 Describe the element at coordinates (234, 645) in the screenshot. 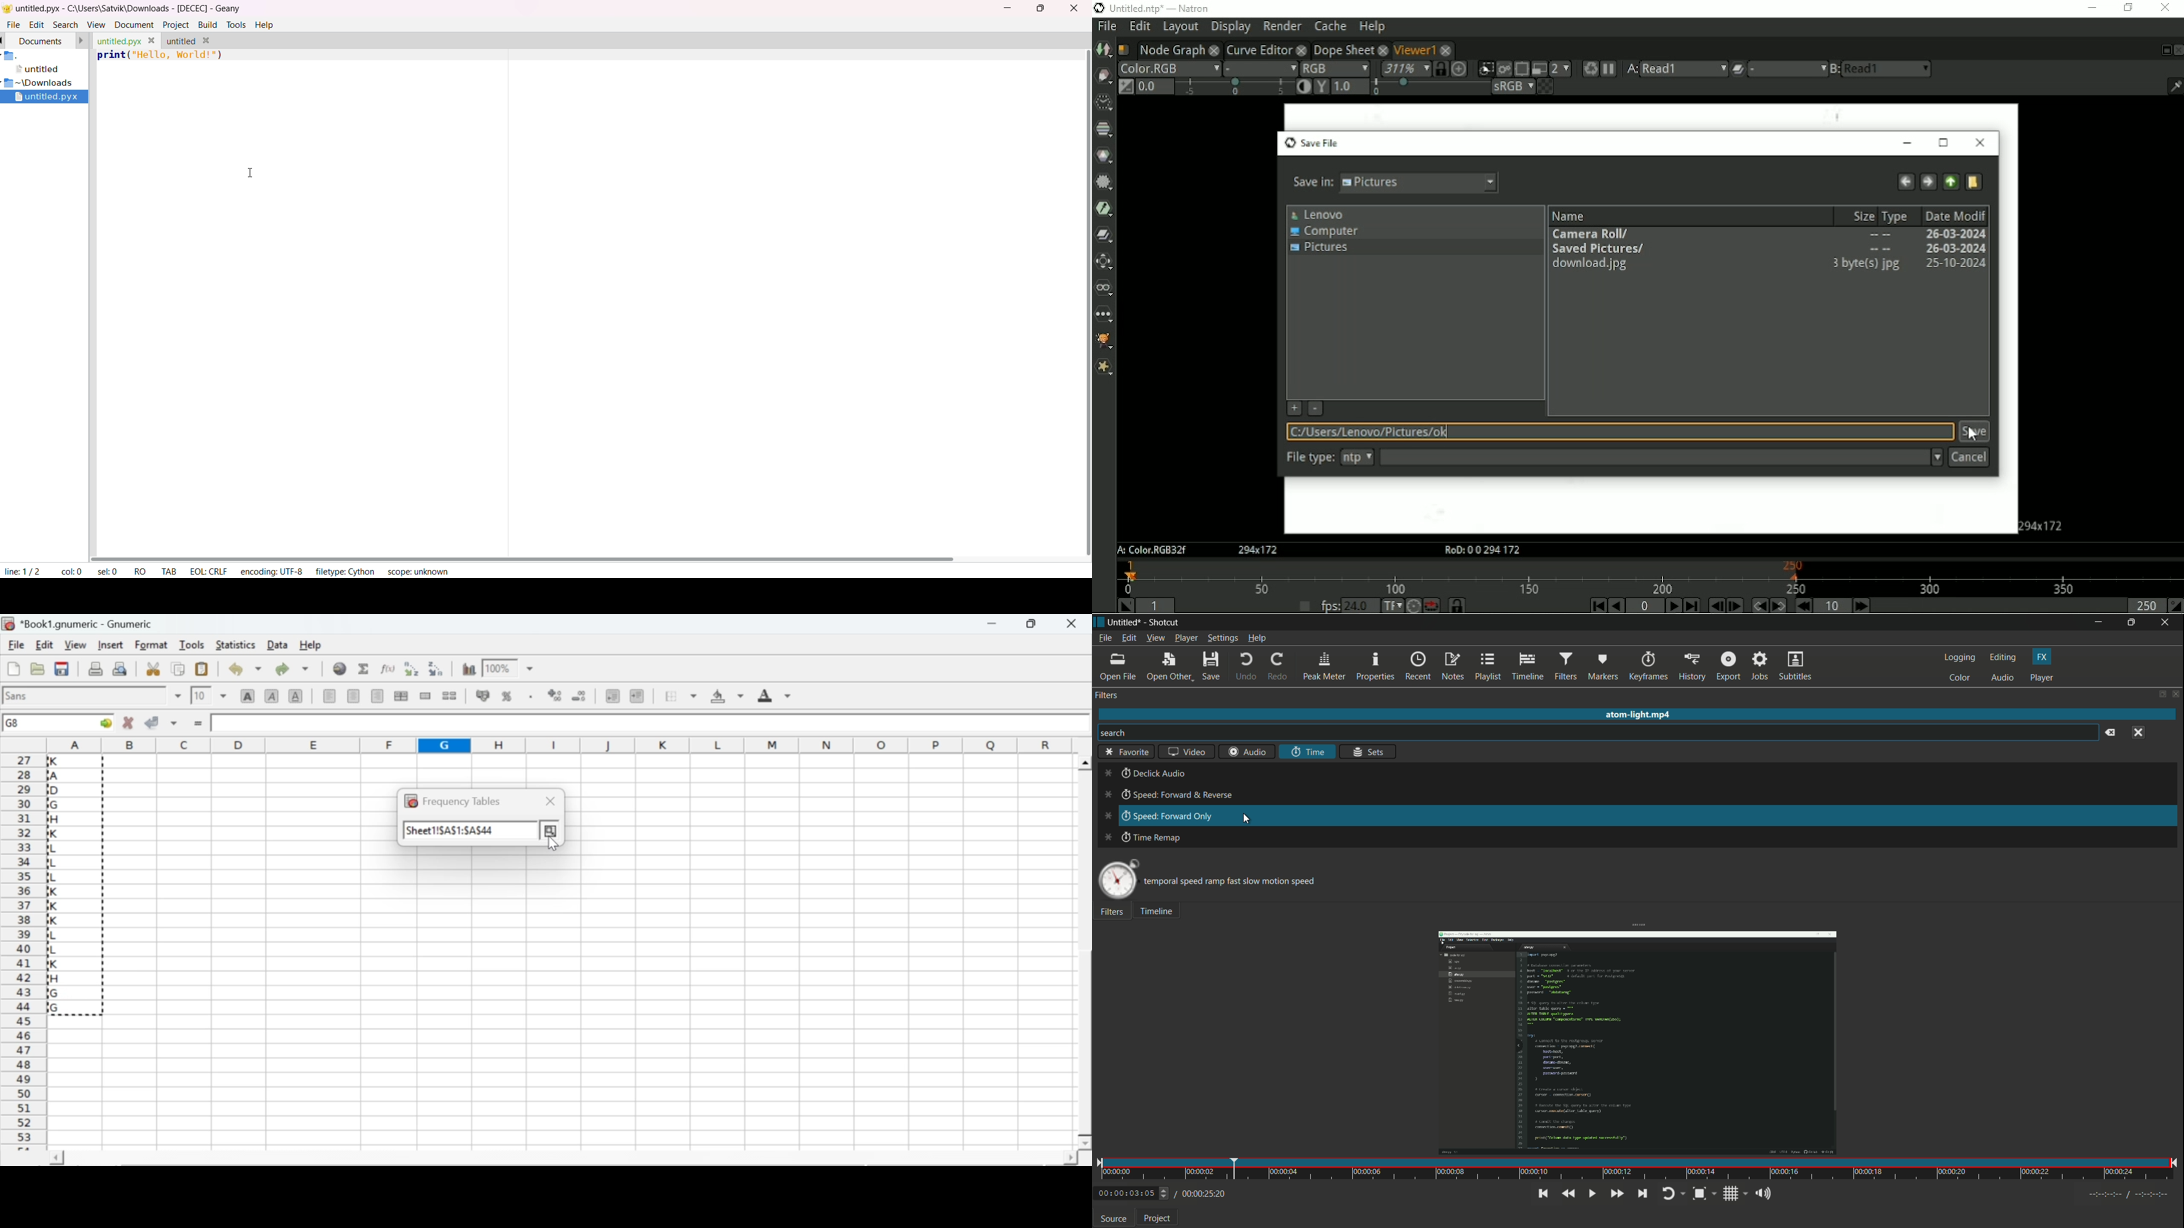

I see `statistics` at that location.